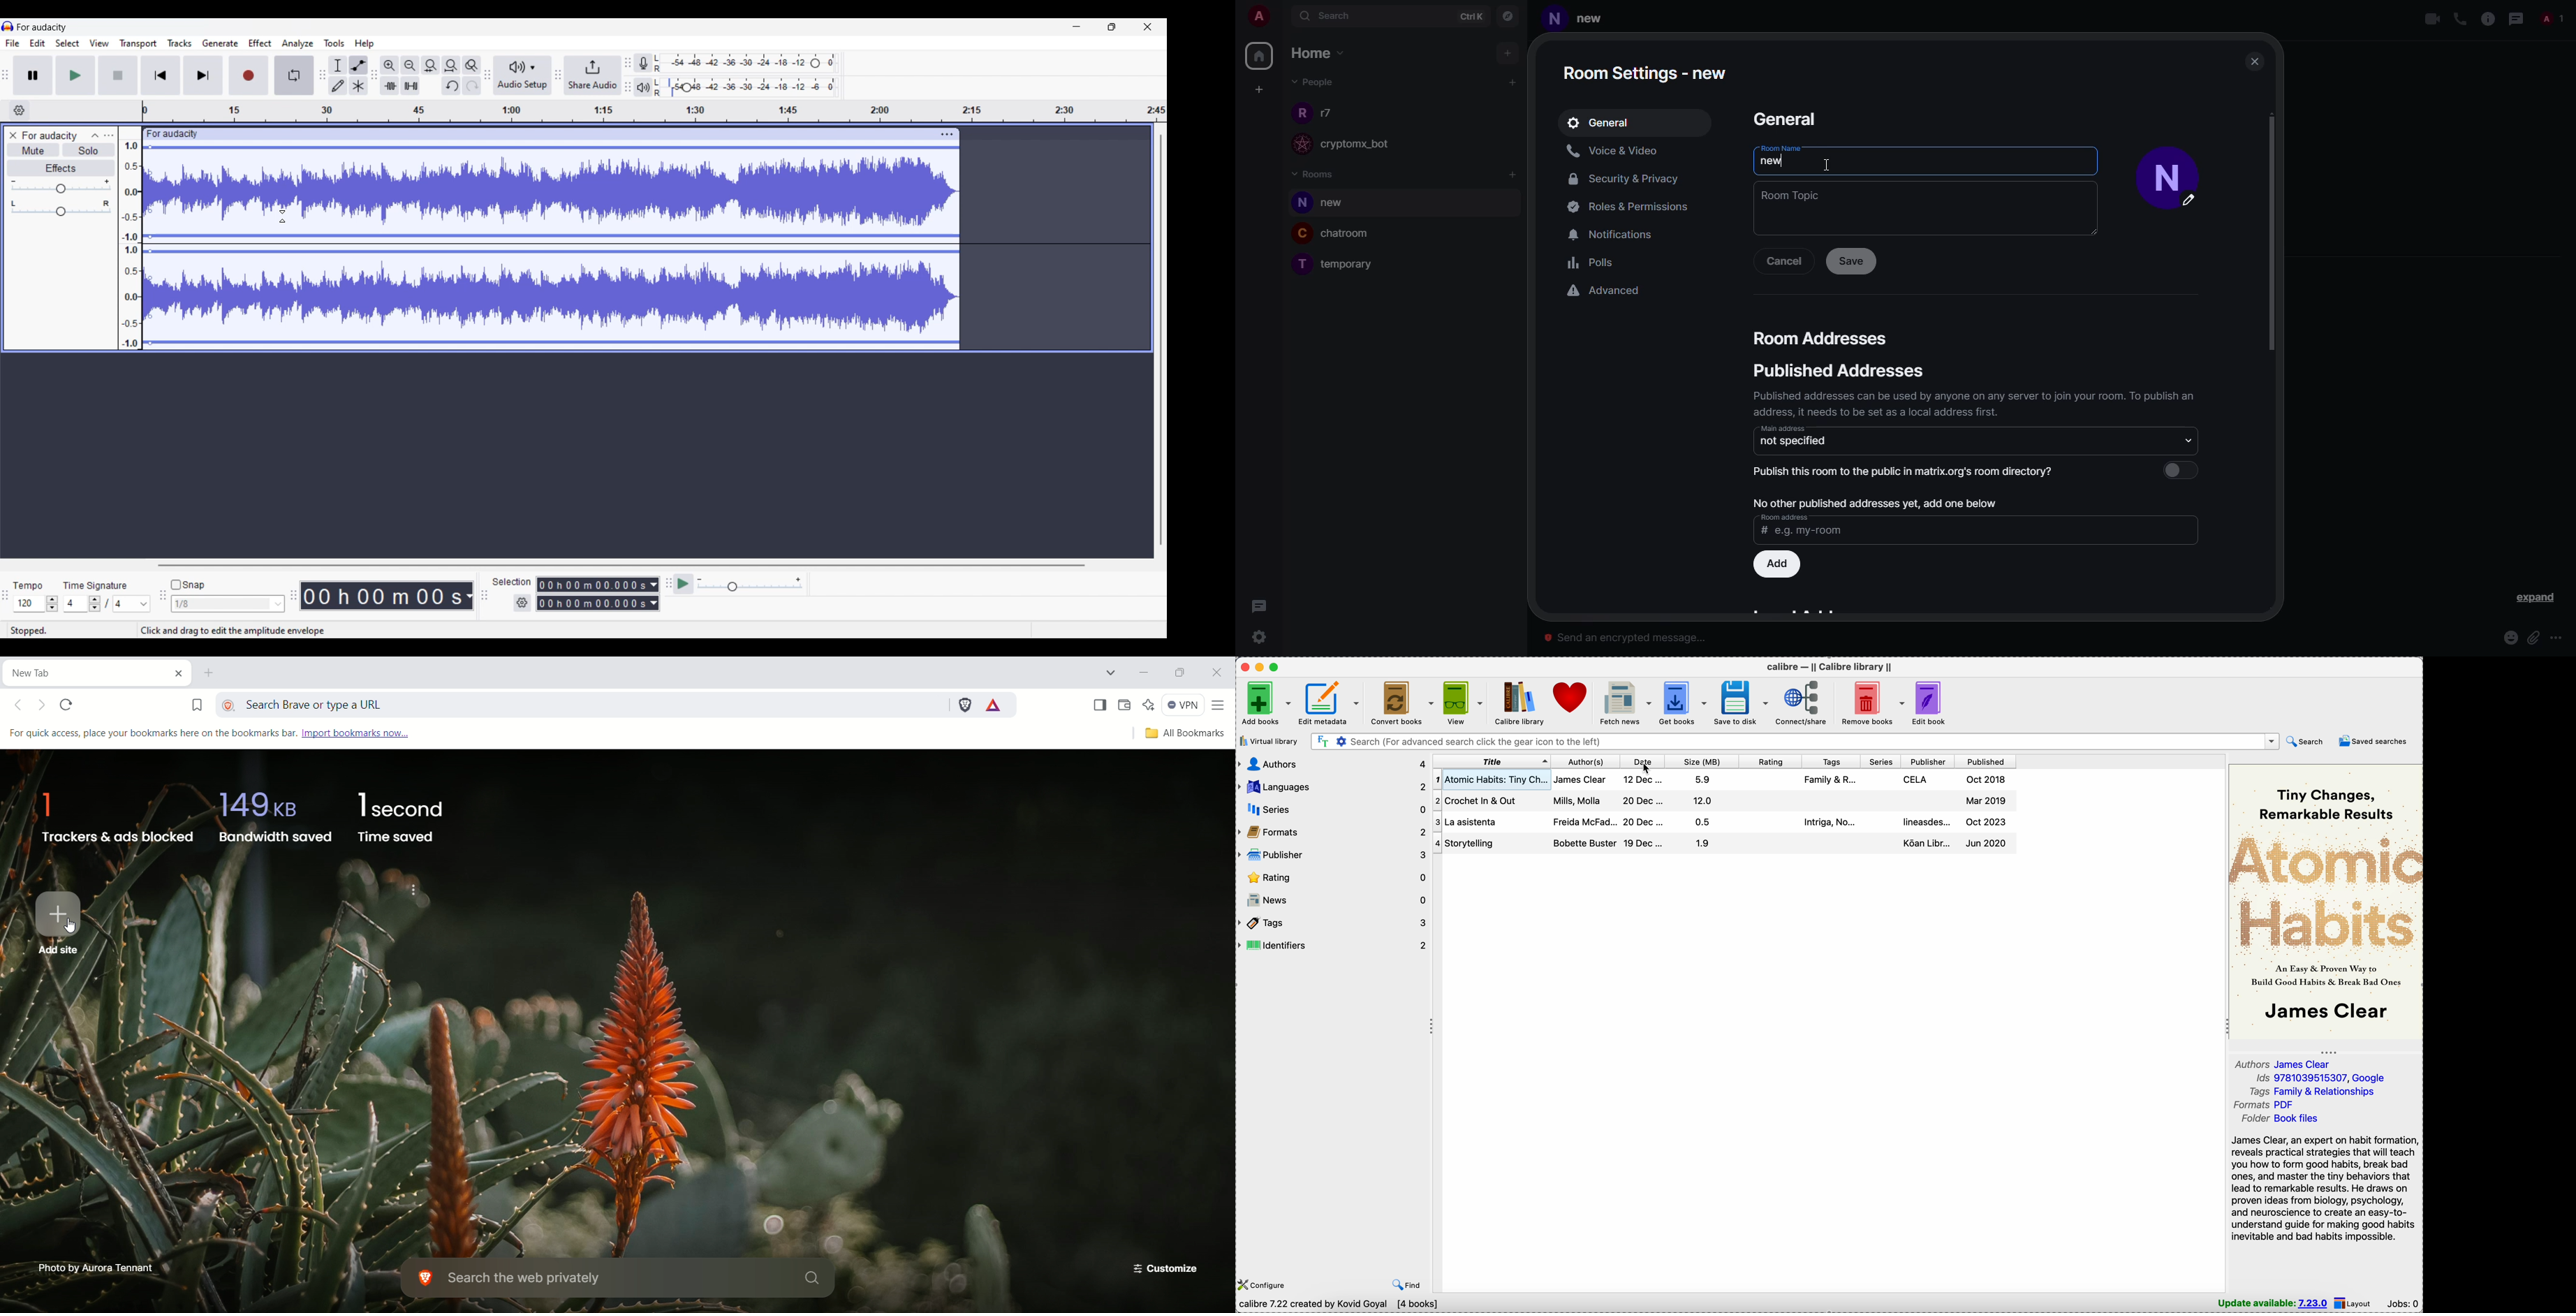 The width and height of the screenshot is (2576, 1316). Describe the element at coordinates (1510, 52) in the screenshot. I see `add` at that location.